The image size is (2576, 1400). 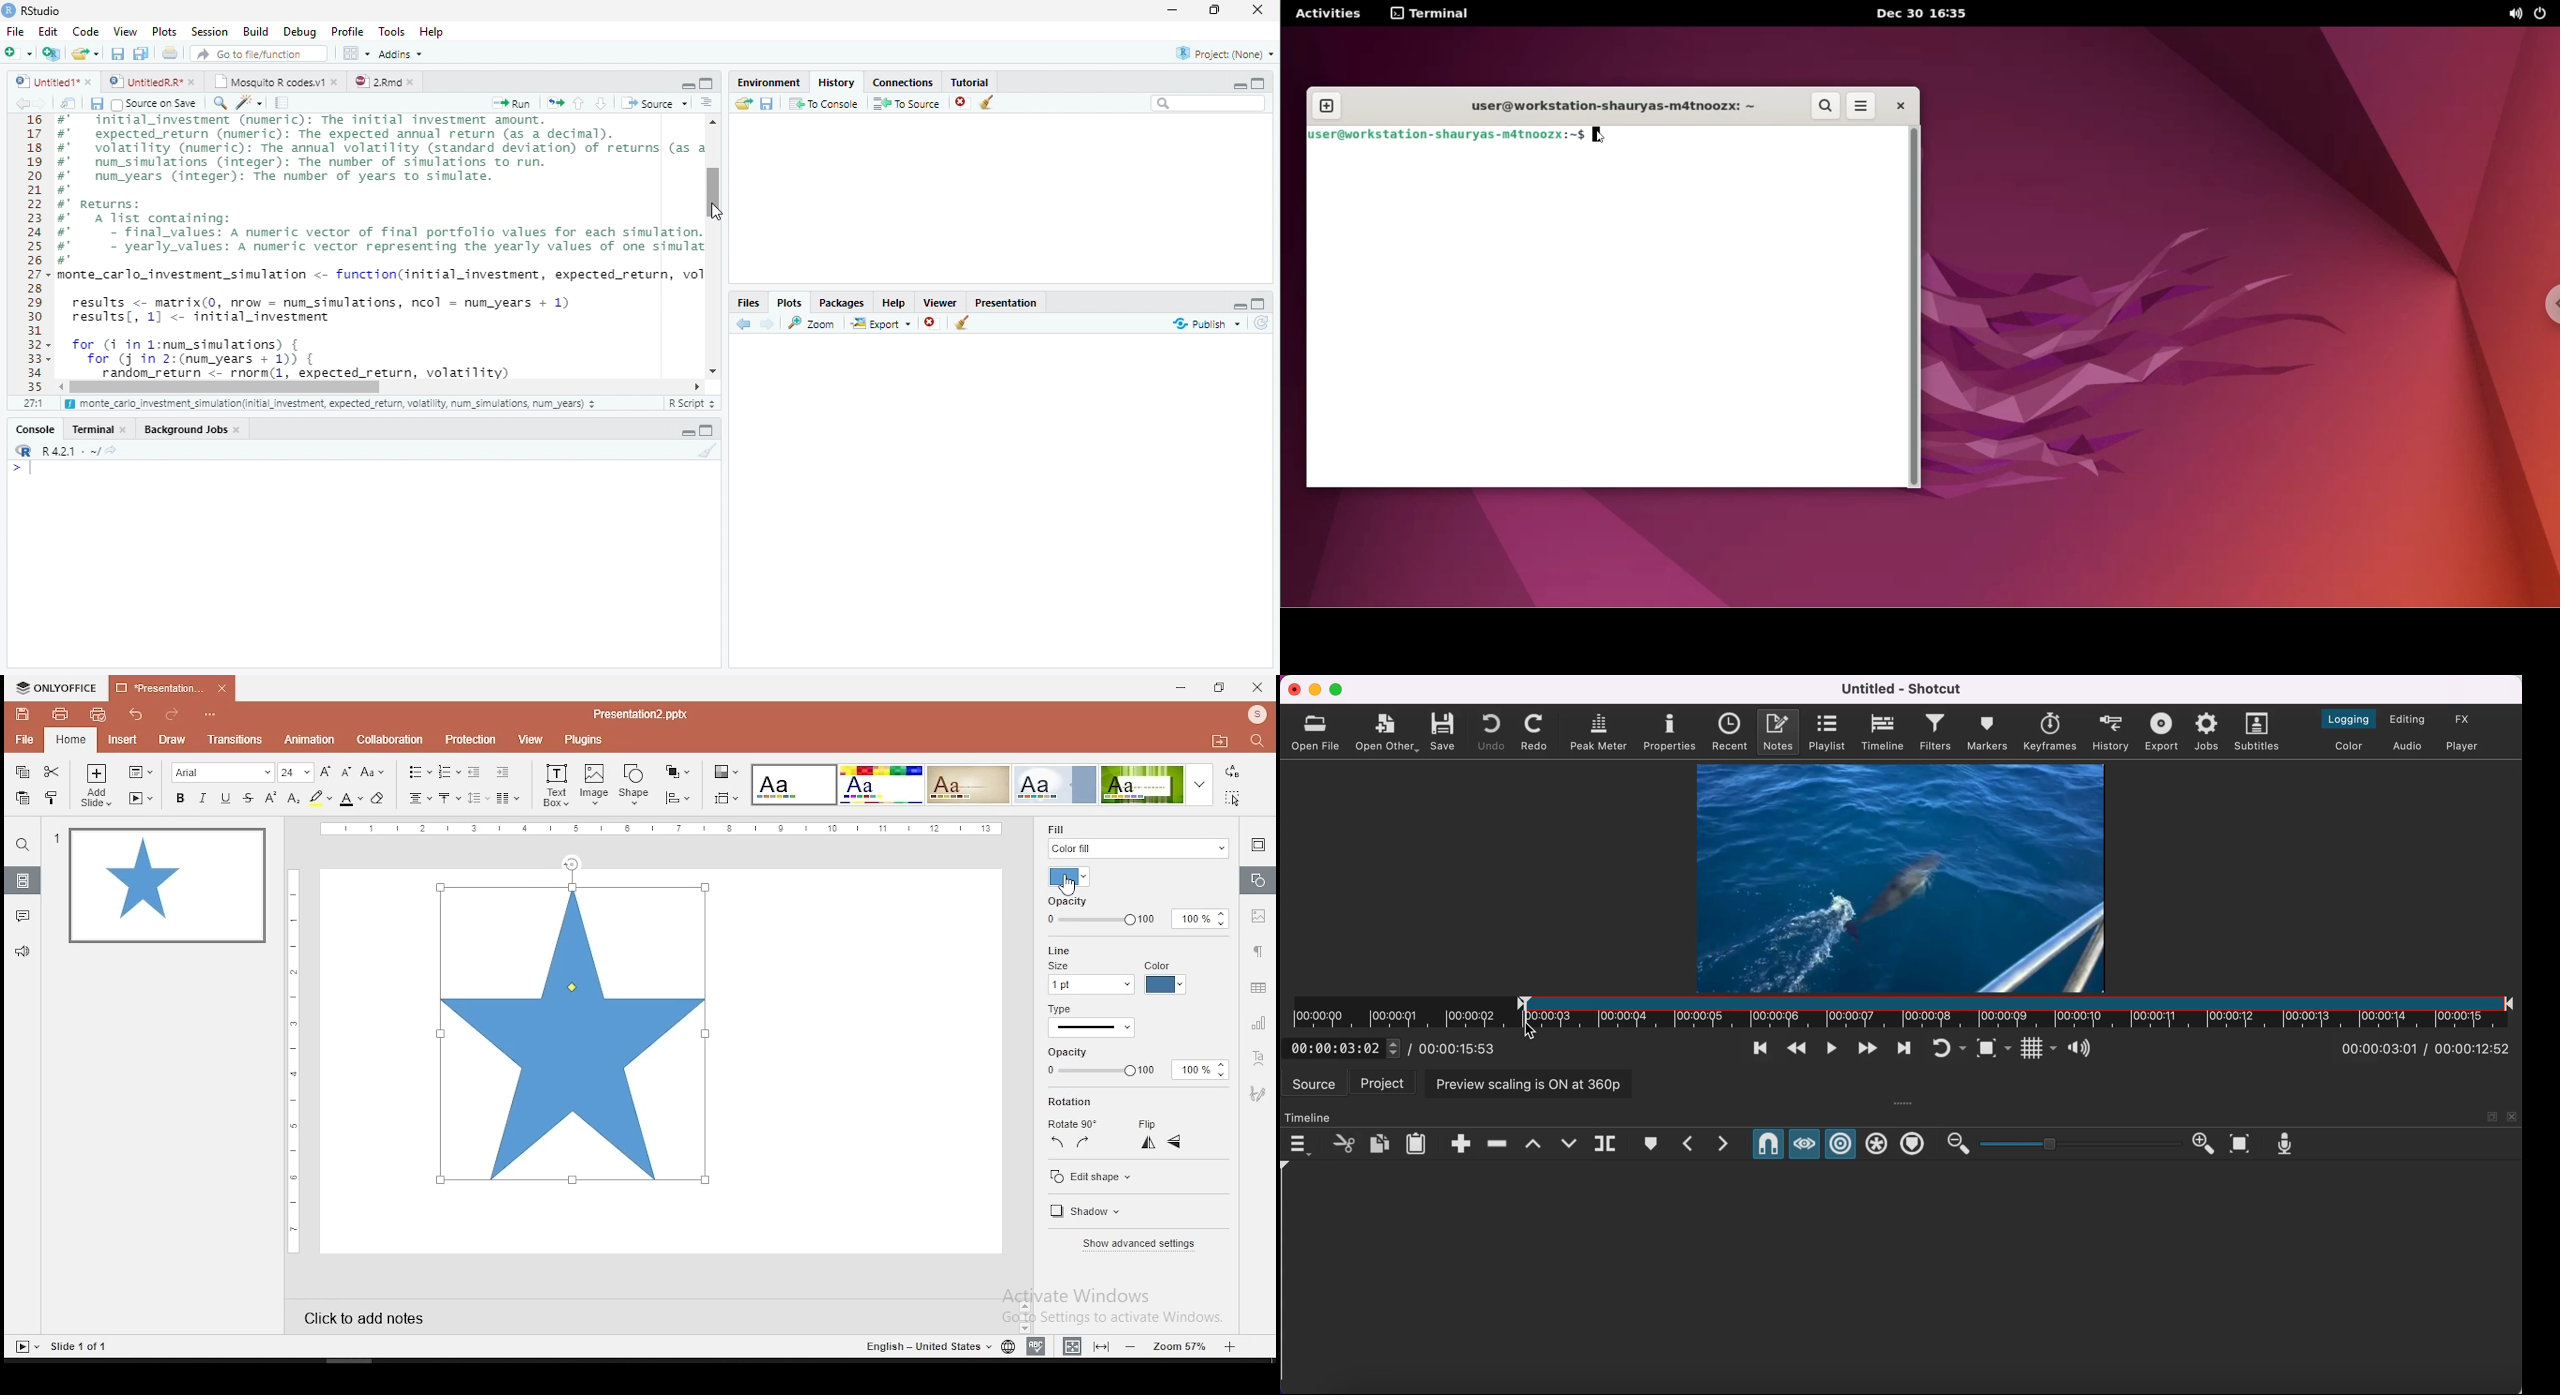 What do you see at coordinates (967, 80) in the screenshot?
I see `Tutorial` at bounding box center [967, 80].